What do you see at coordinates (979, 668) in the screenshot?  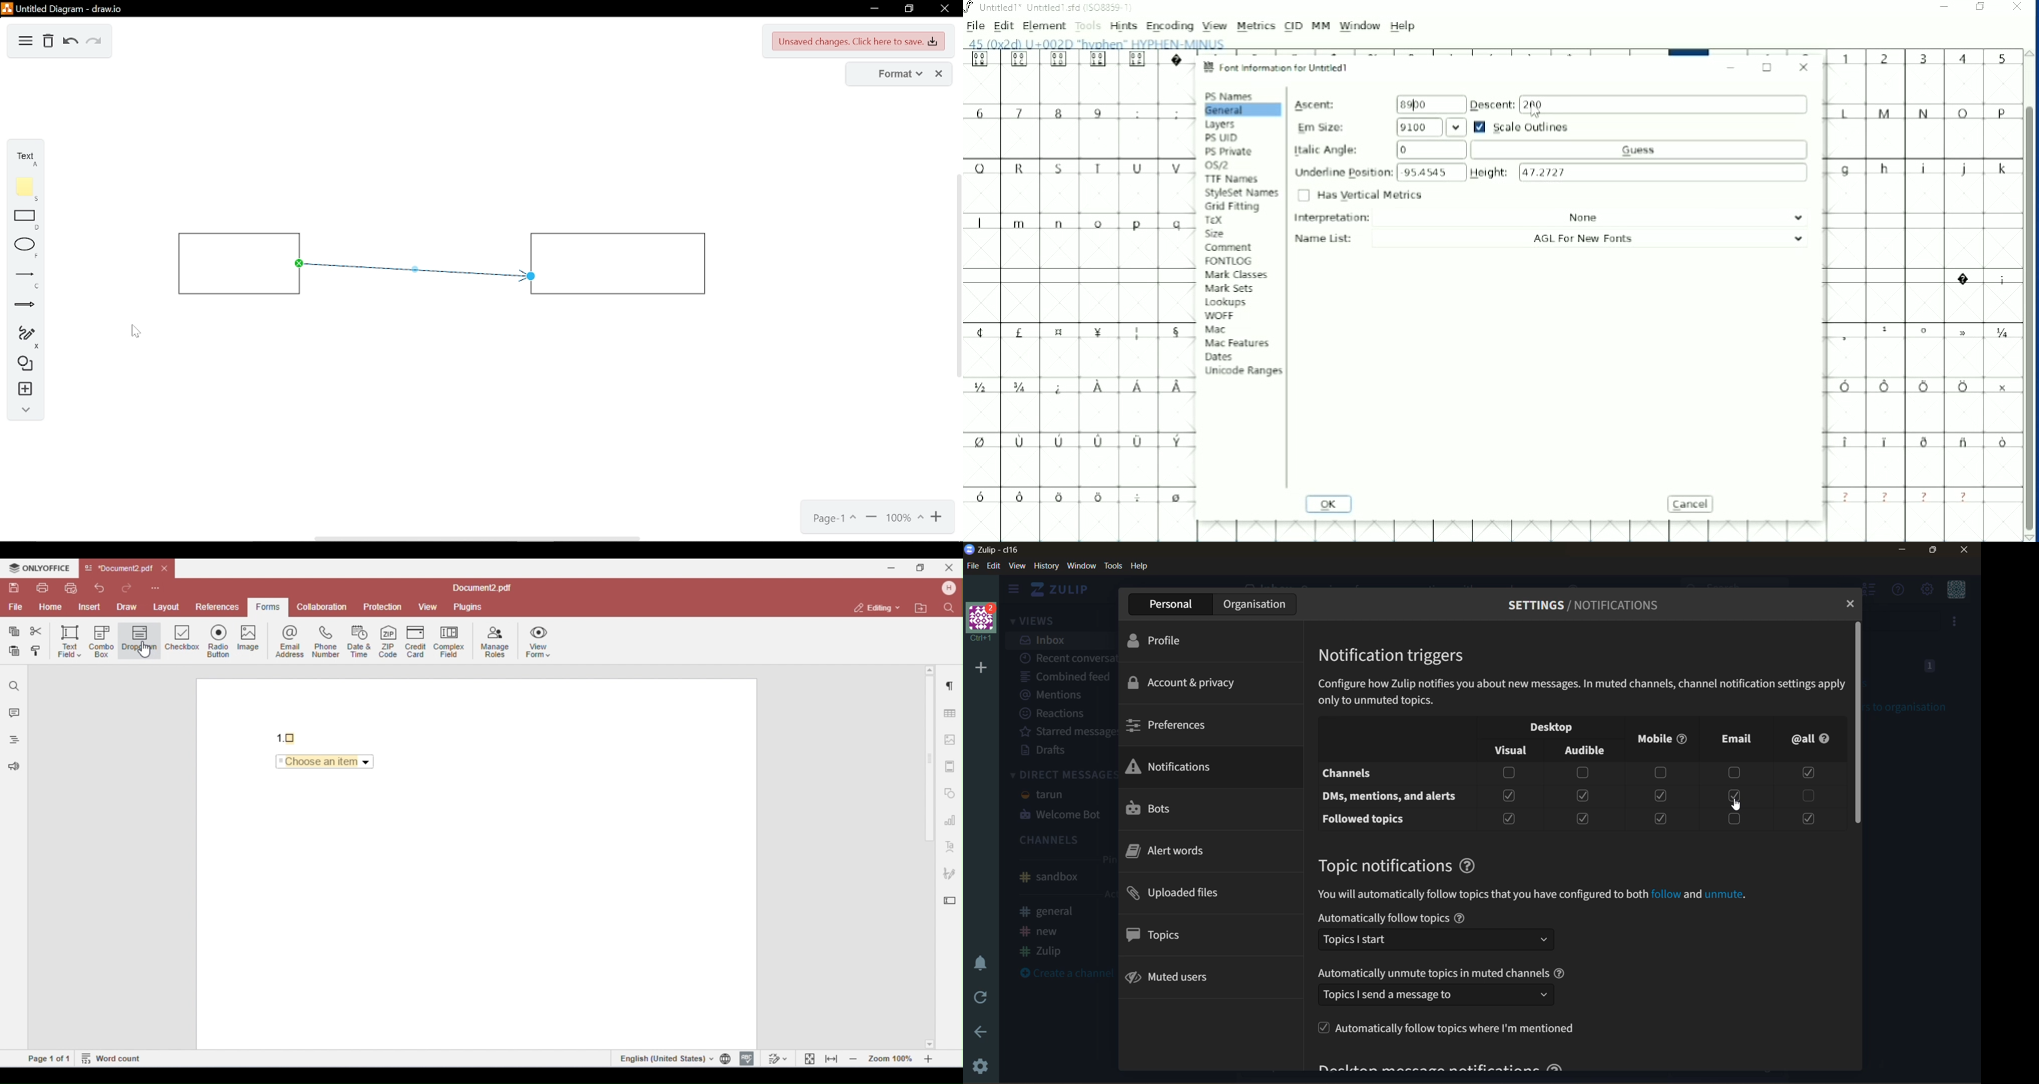 I see `add organisation` at bounding box center [979, 668].